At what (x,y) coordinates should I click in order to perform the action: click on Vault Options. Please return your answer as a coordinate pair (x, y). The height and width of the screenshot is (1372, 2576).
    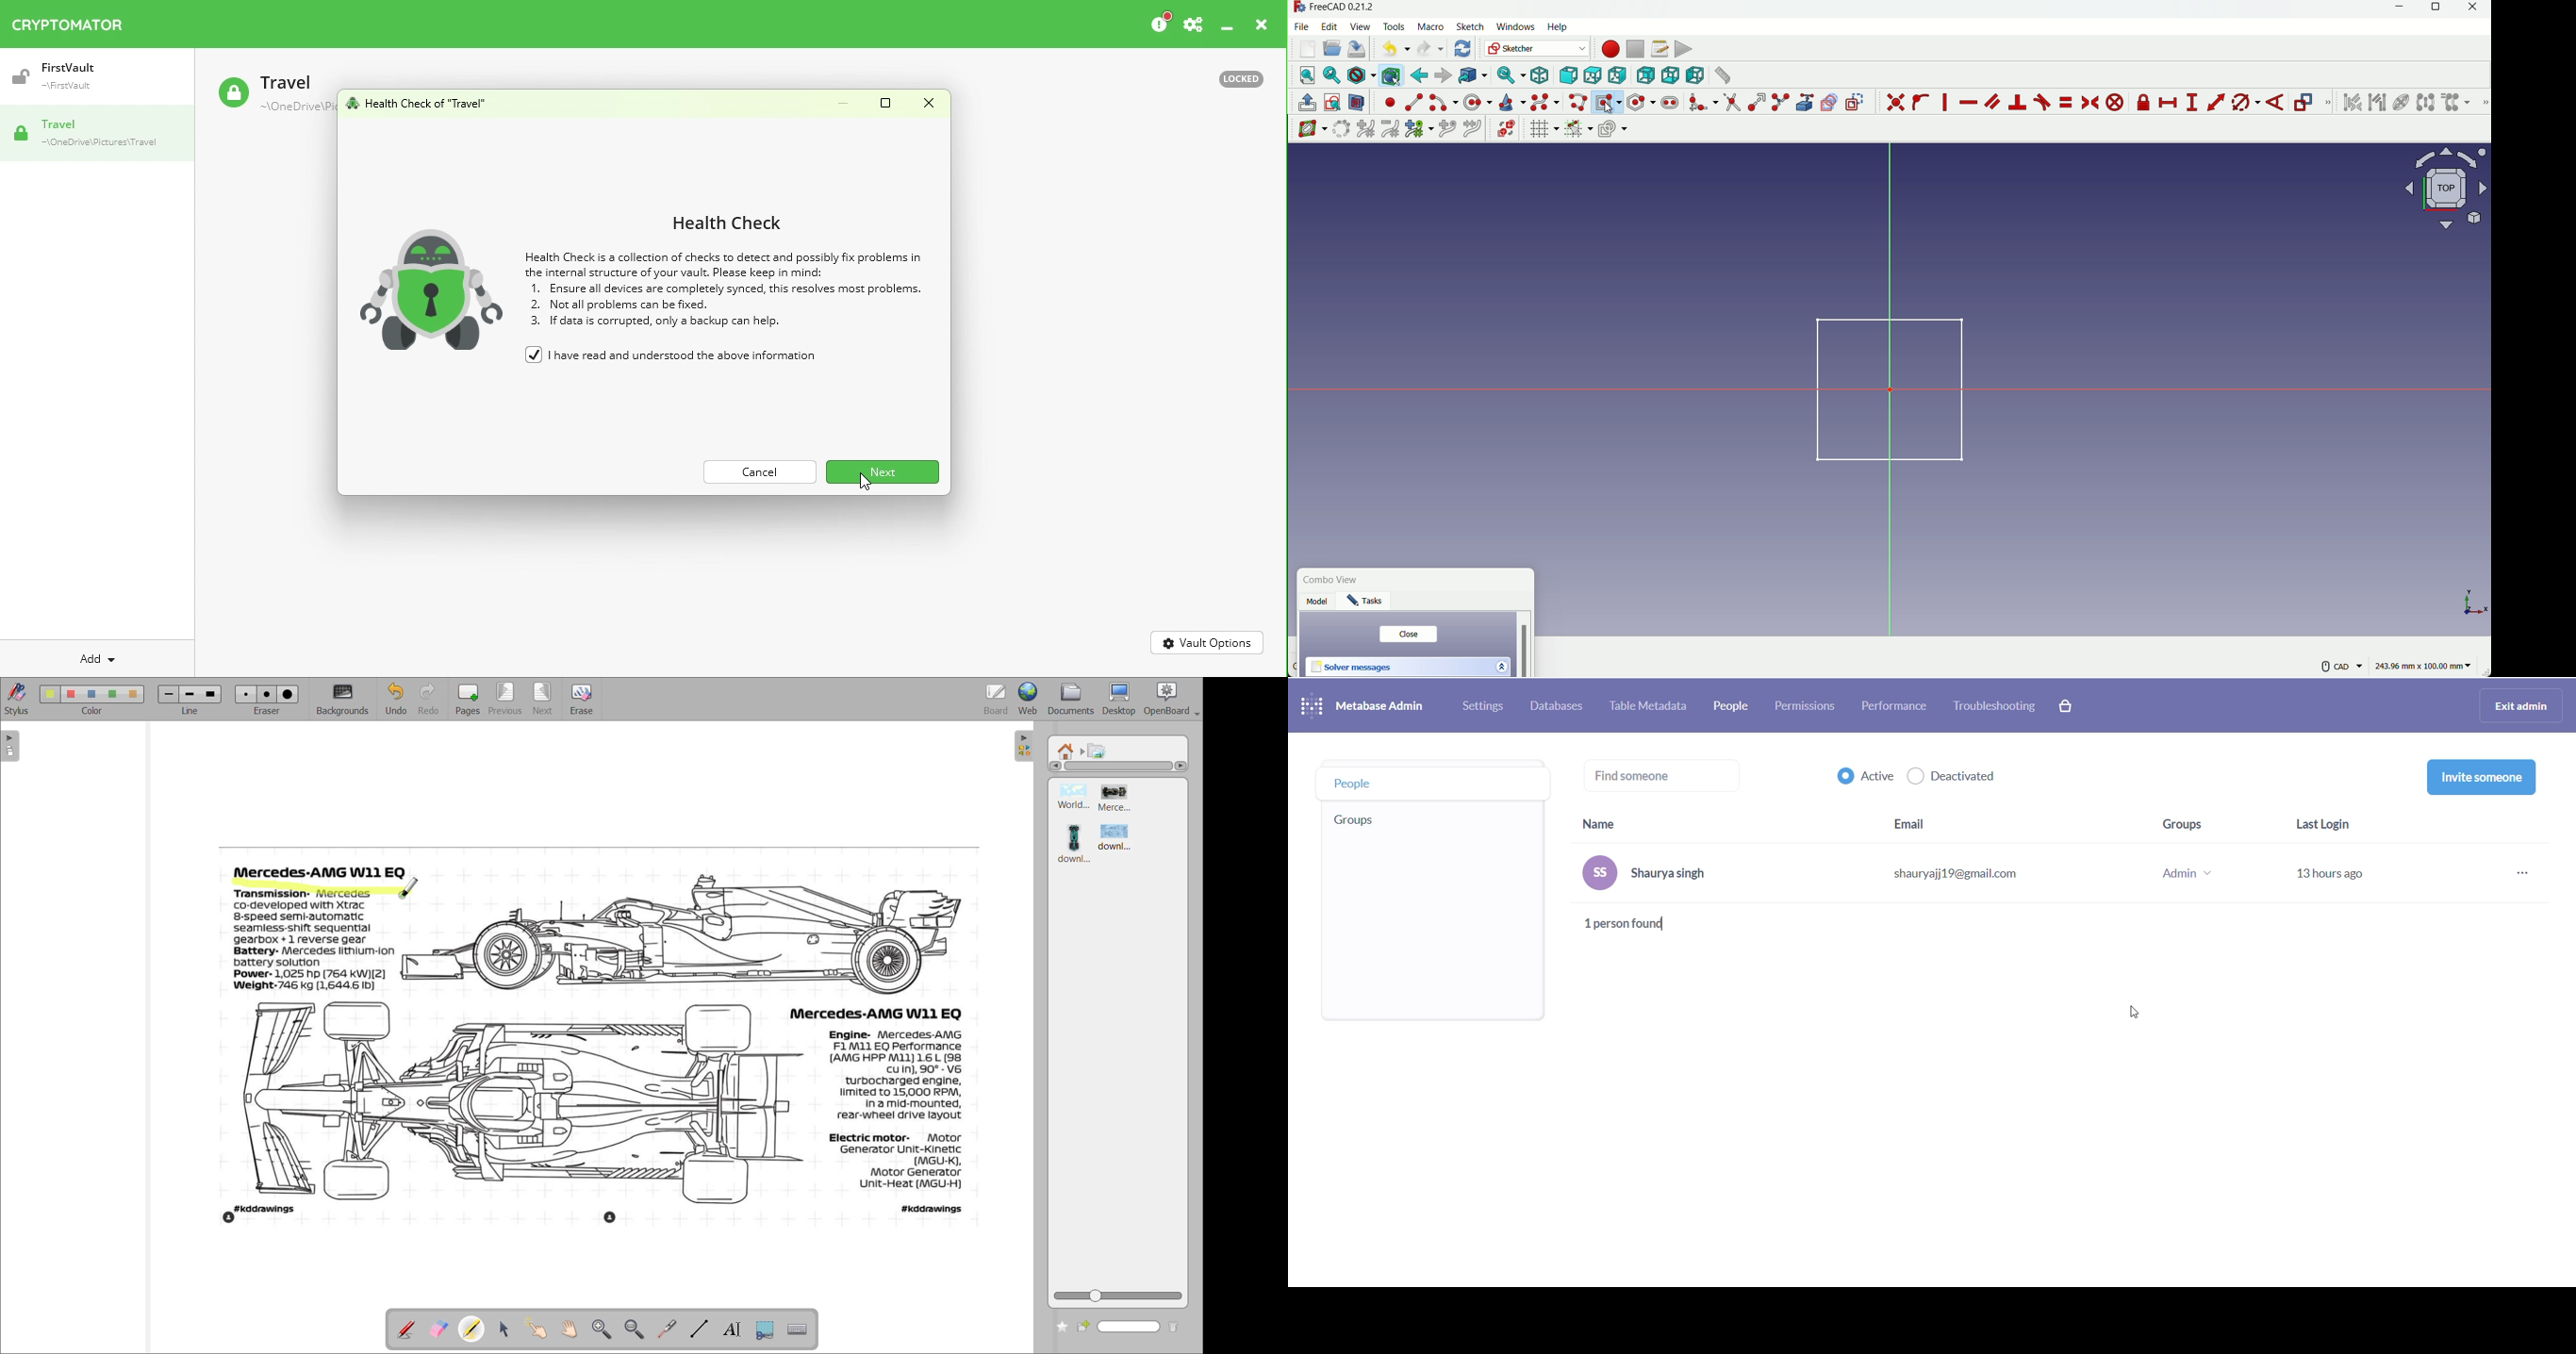
    Looking at the image, I should click on (1209, 644).